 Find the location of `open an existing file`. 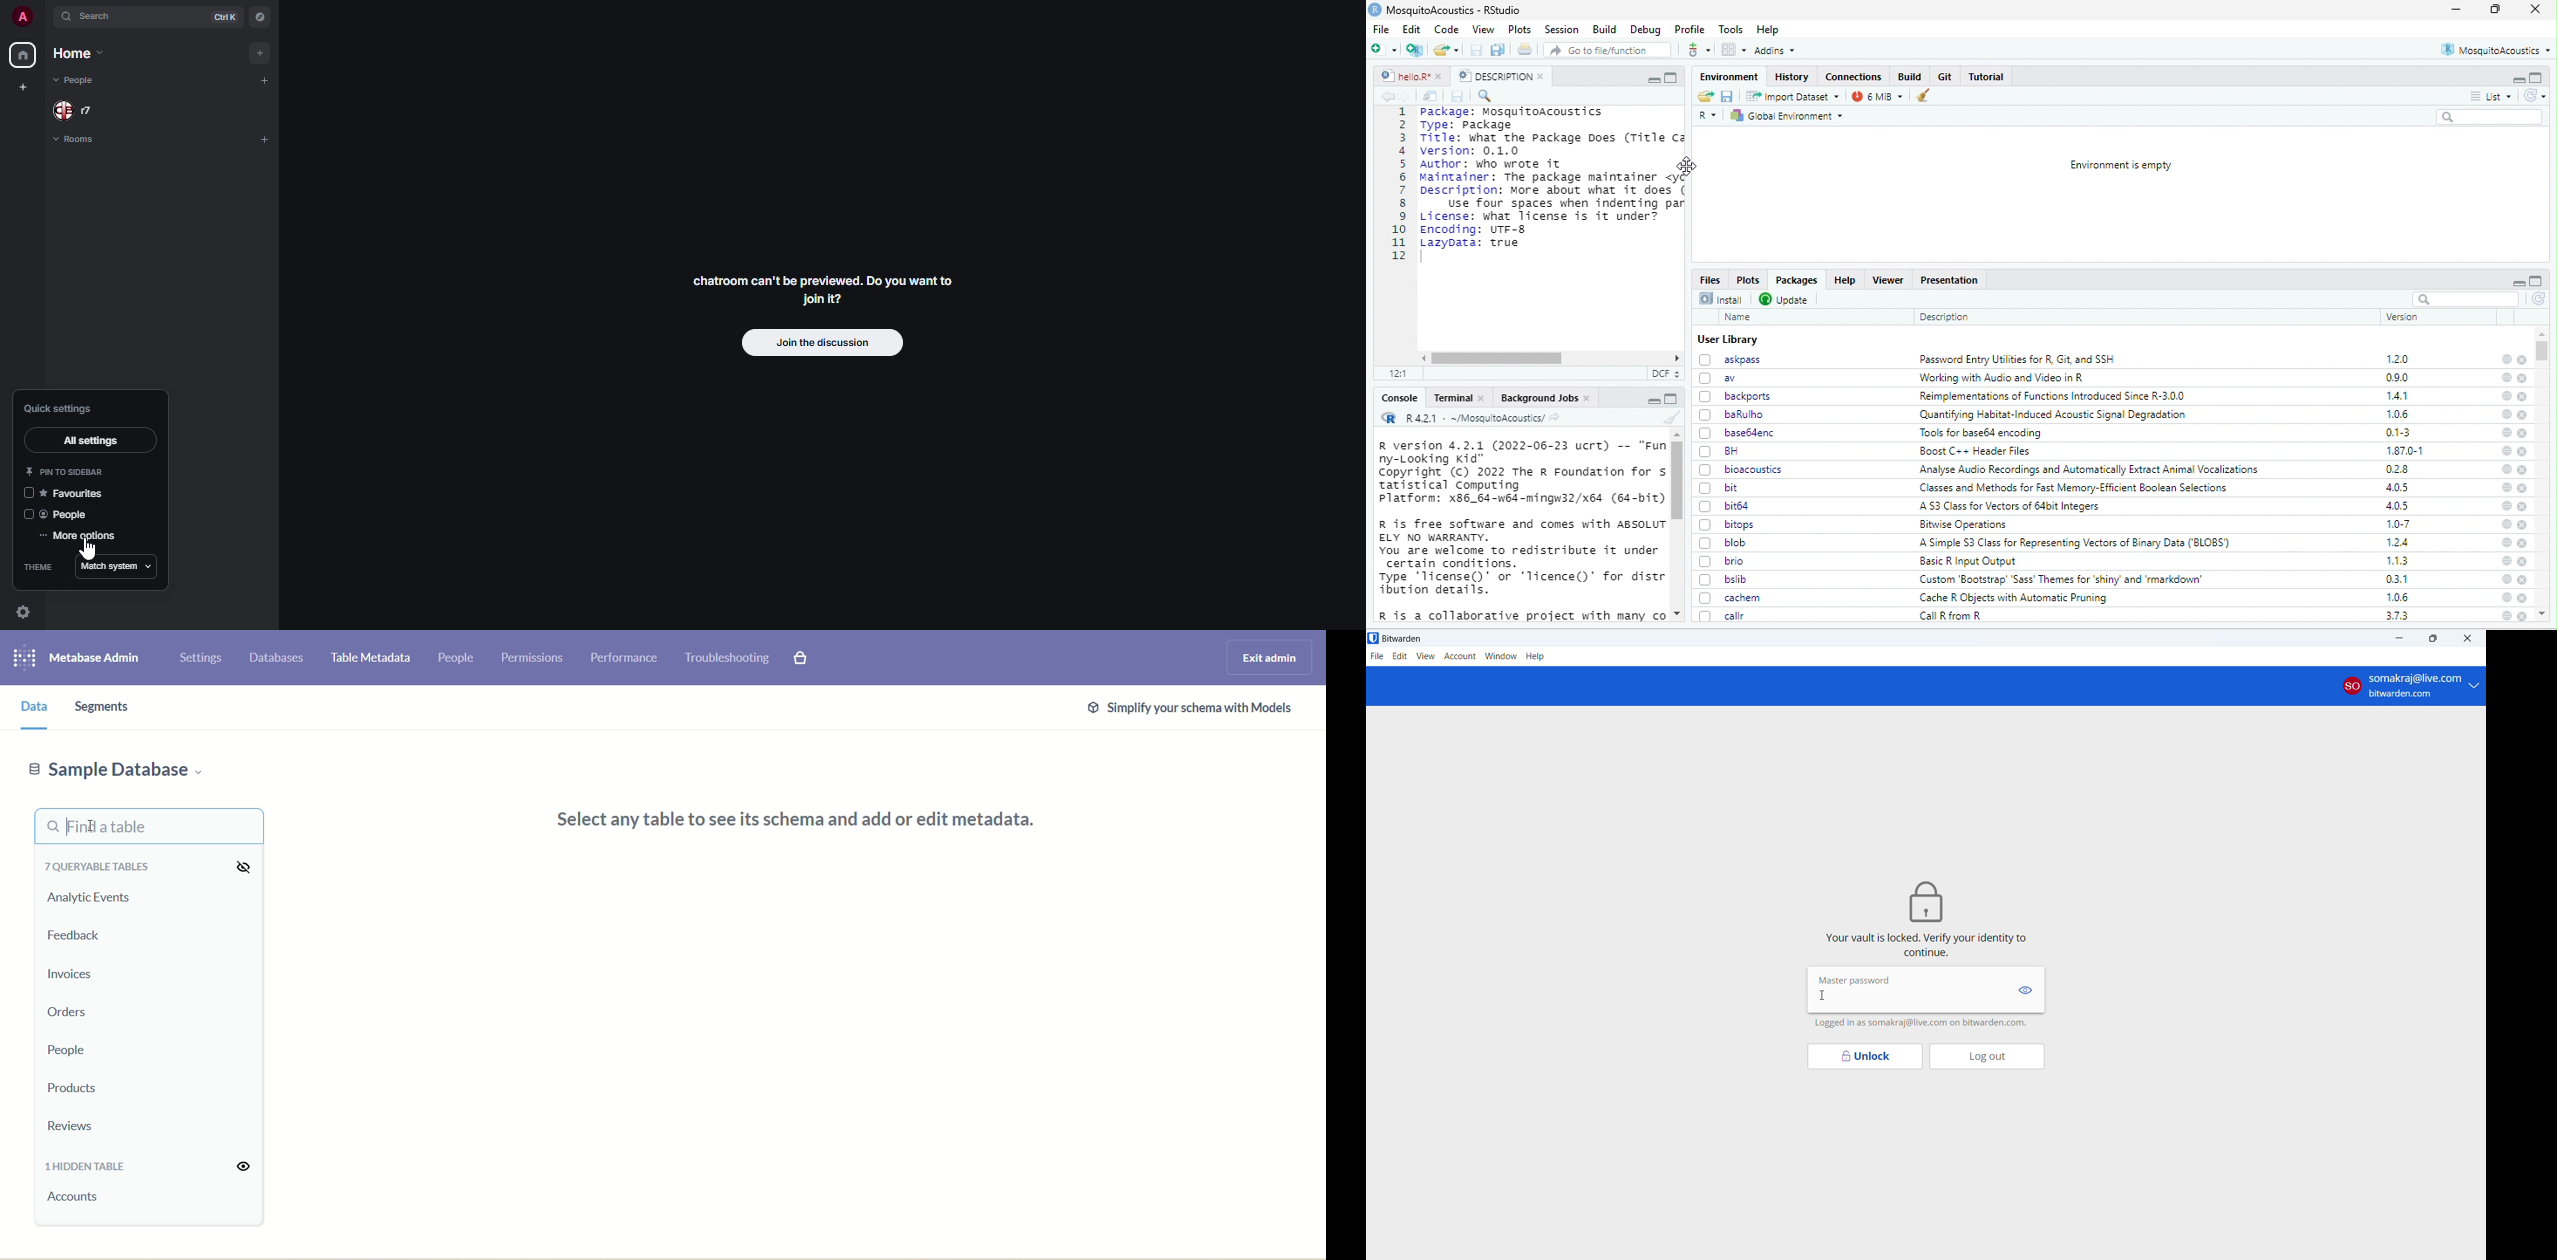

open an existing file is located at coordinates (1447, 49).